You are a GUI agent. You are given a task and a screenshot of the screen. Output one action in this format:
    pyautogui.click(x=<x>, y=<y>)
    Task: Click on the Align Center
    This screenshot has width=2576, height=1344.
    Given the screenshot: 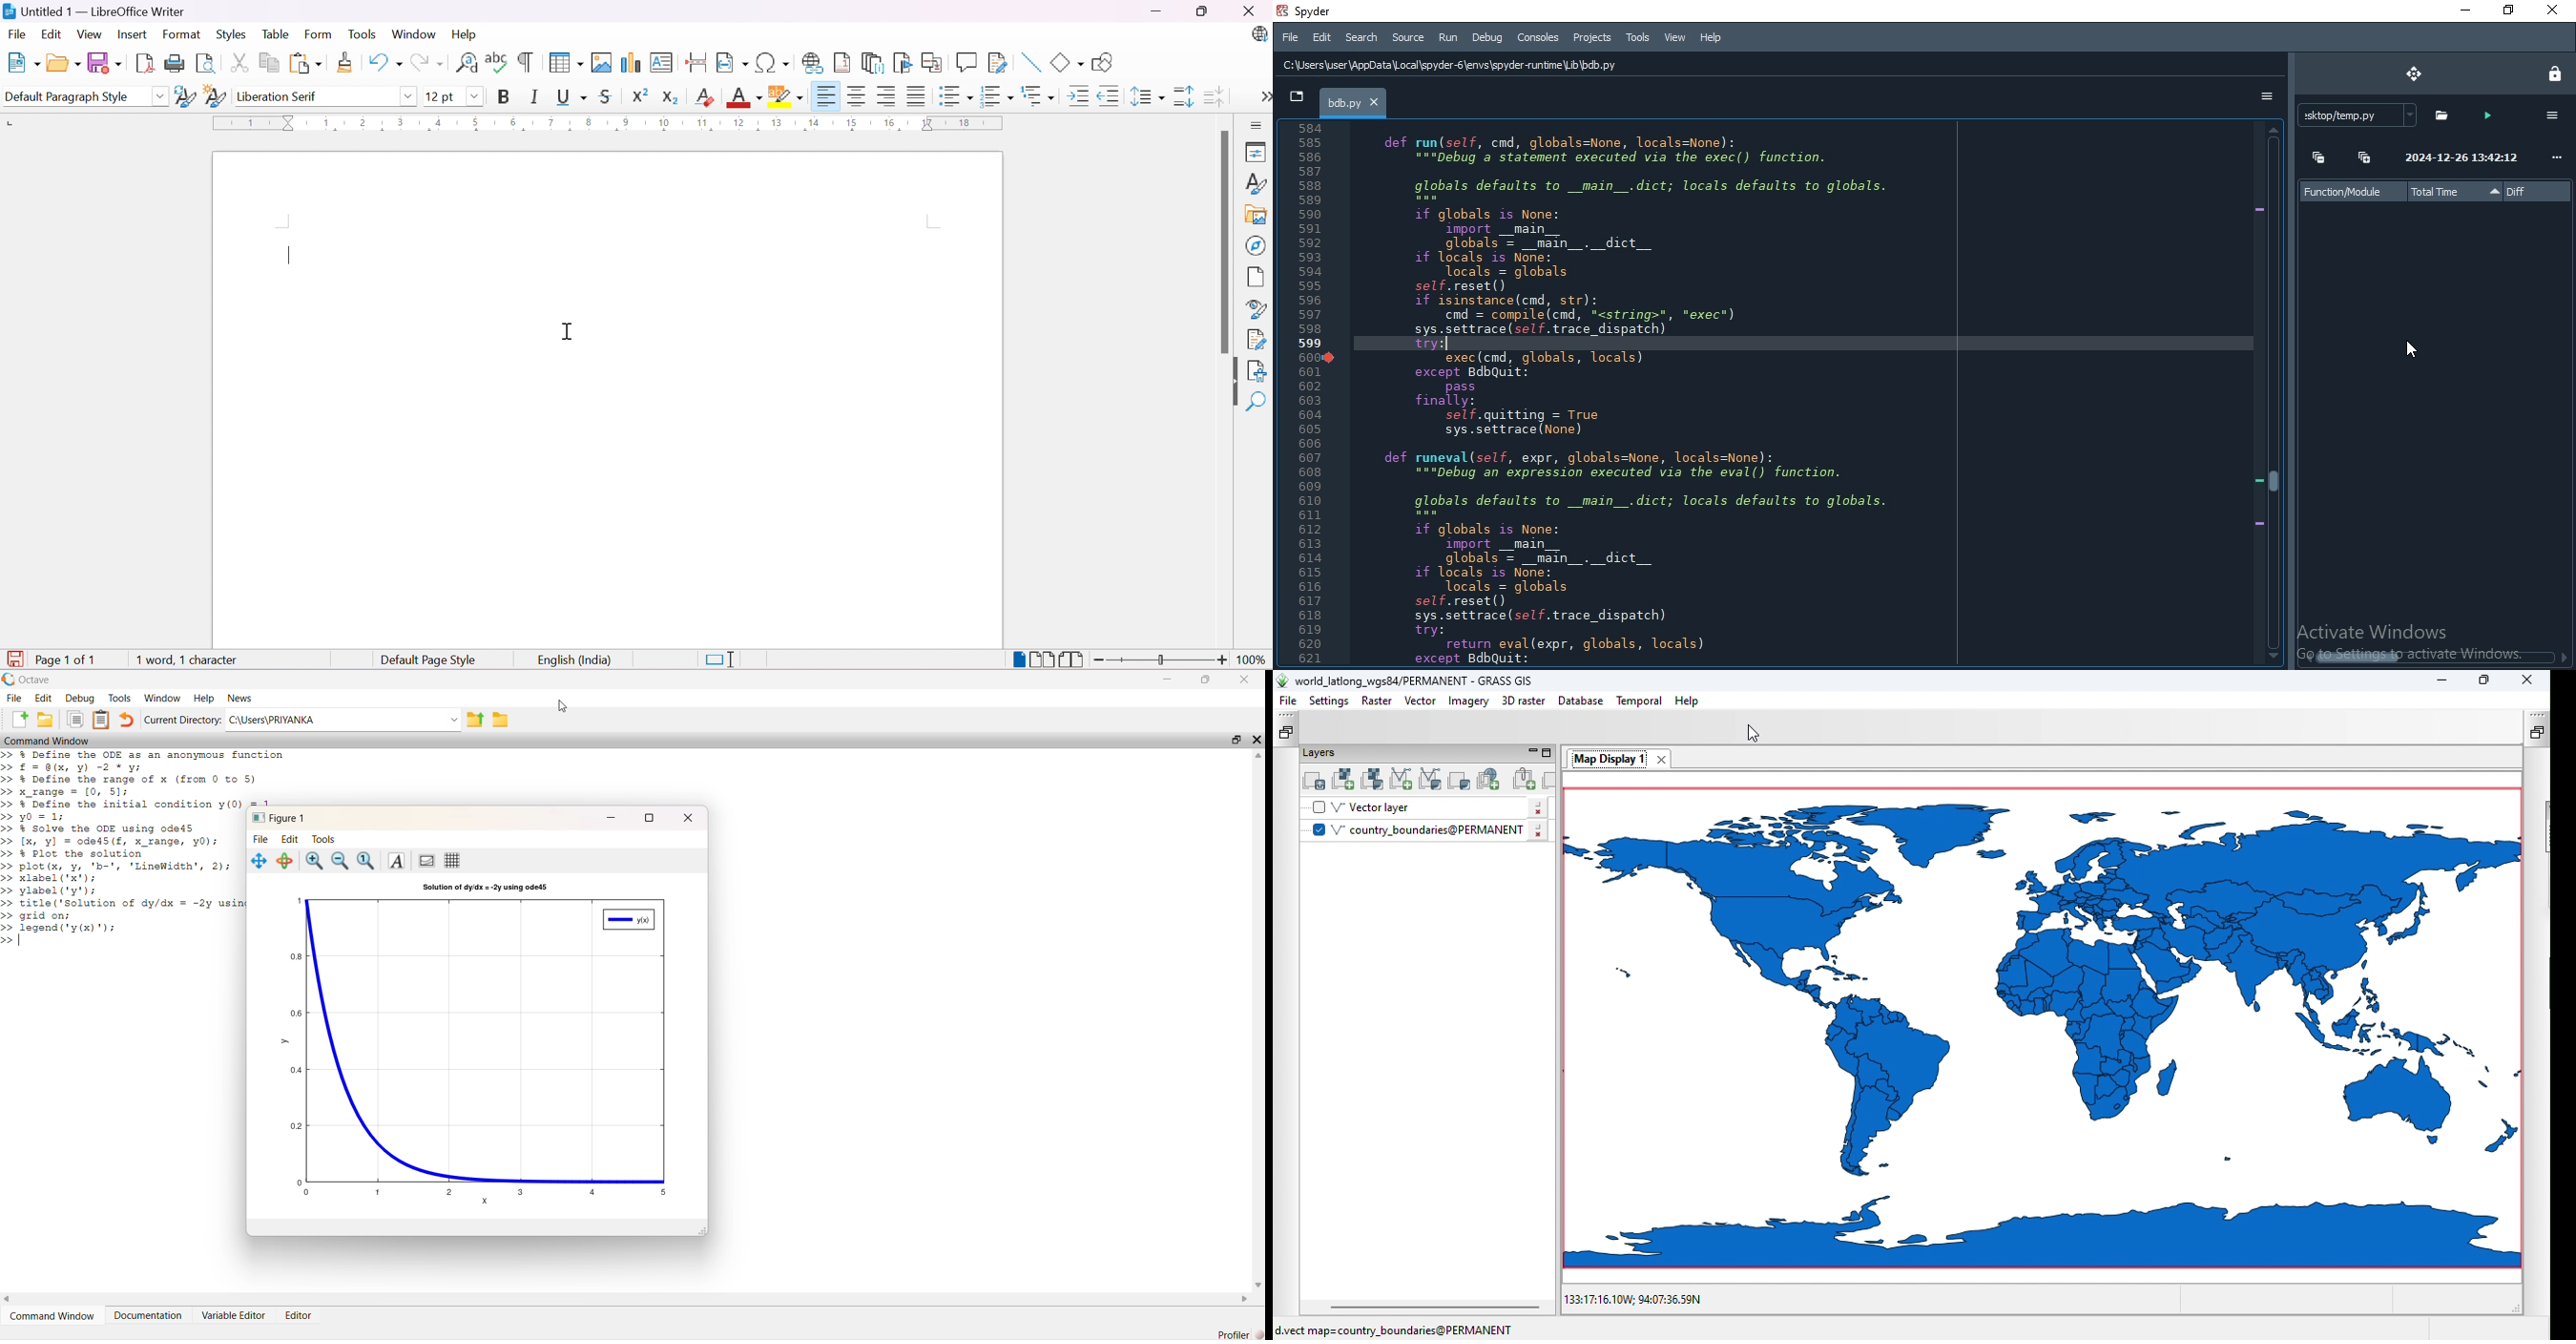 What is the action you would take?
    pyautogui.click(x=855, y=96)
    